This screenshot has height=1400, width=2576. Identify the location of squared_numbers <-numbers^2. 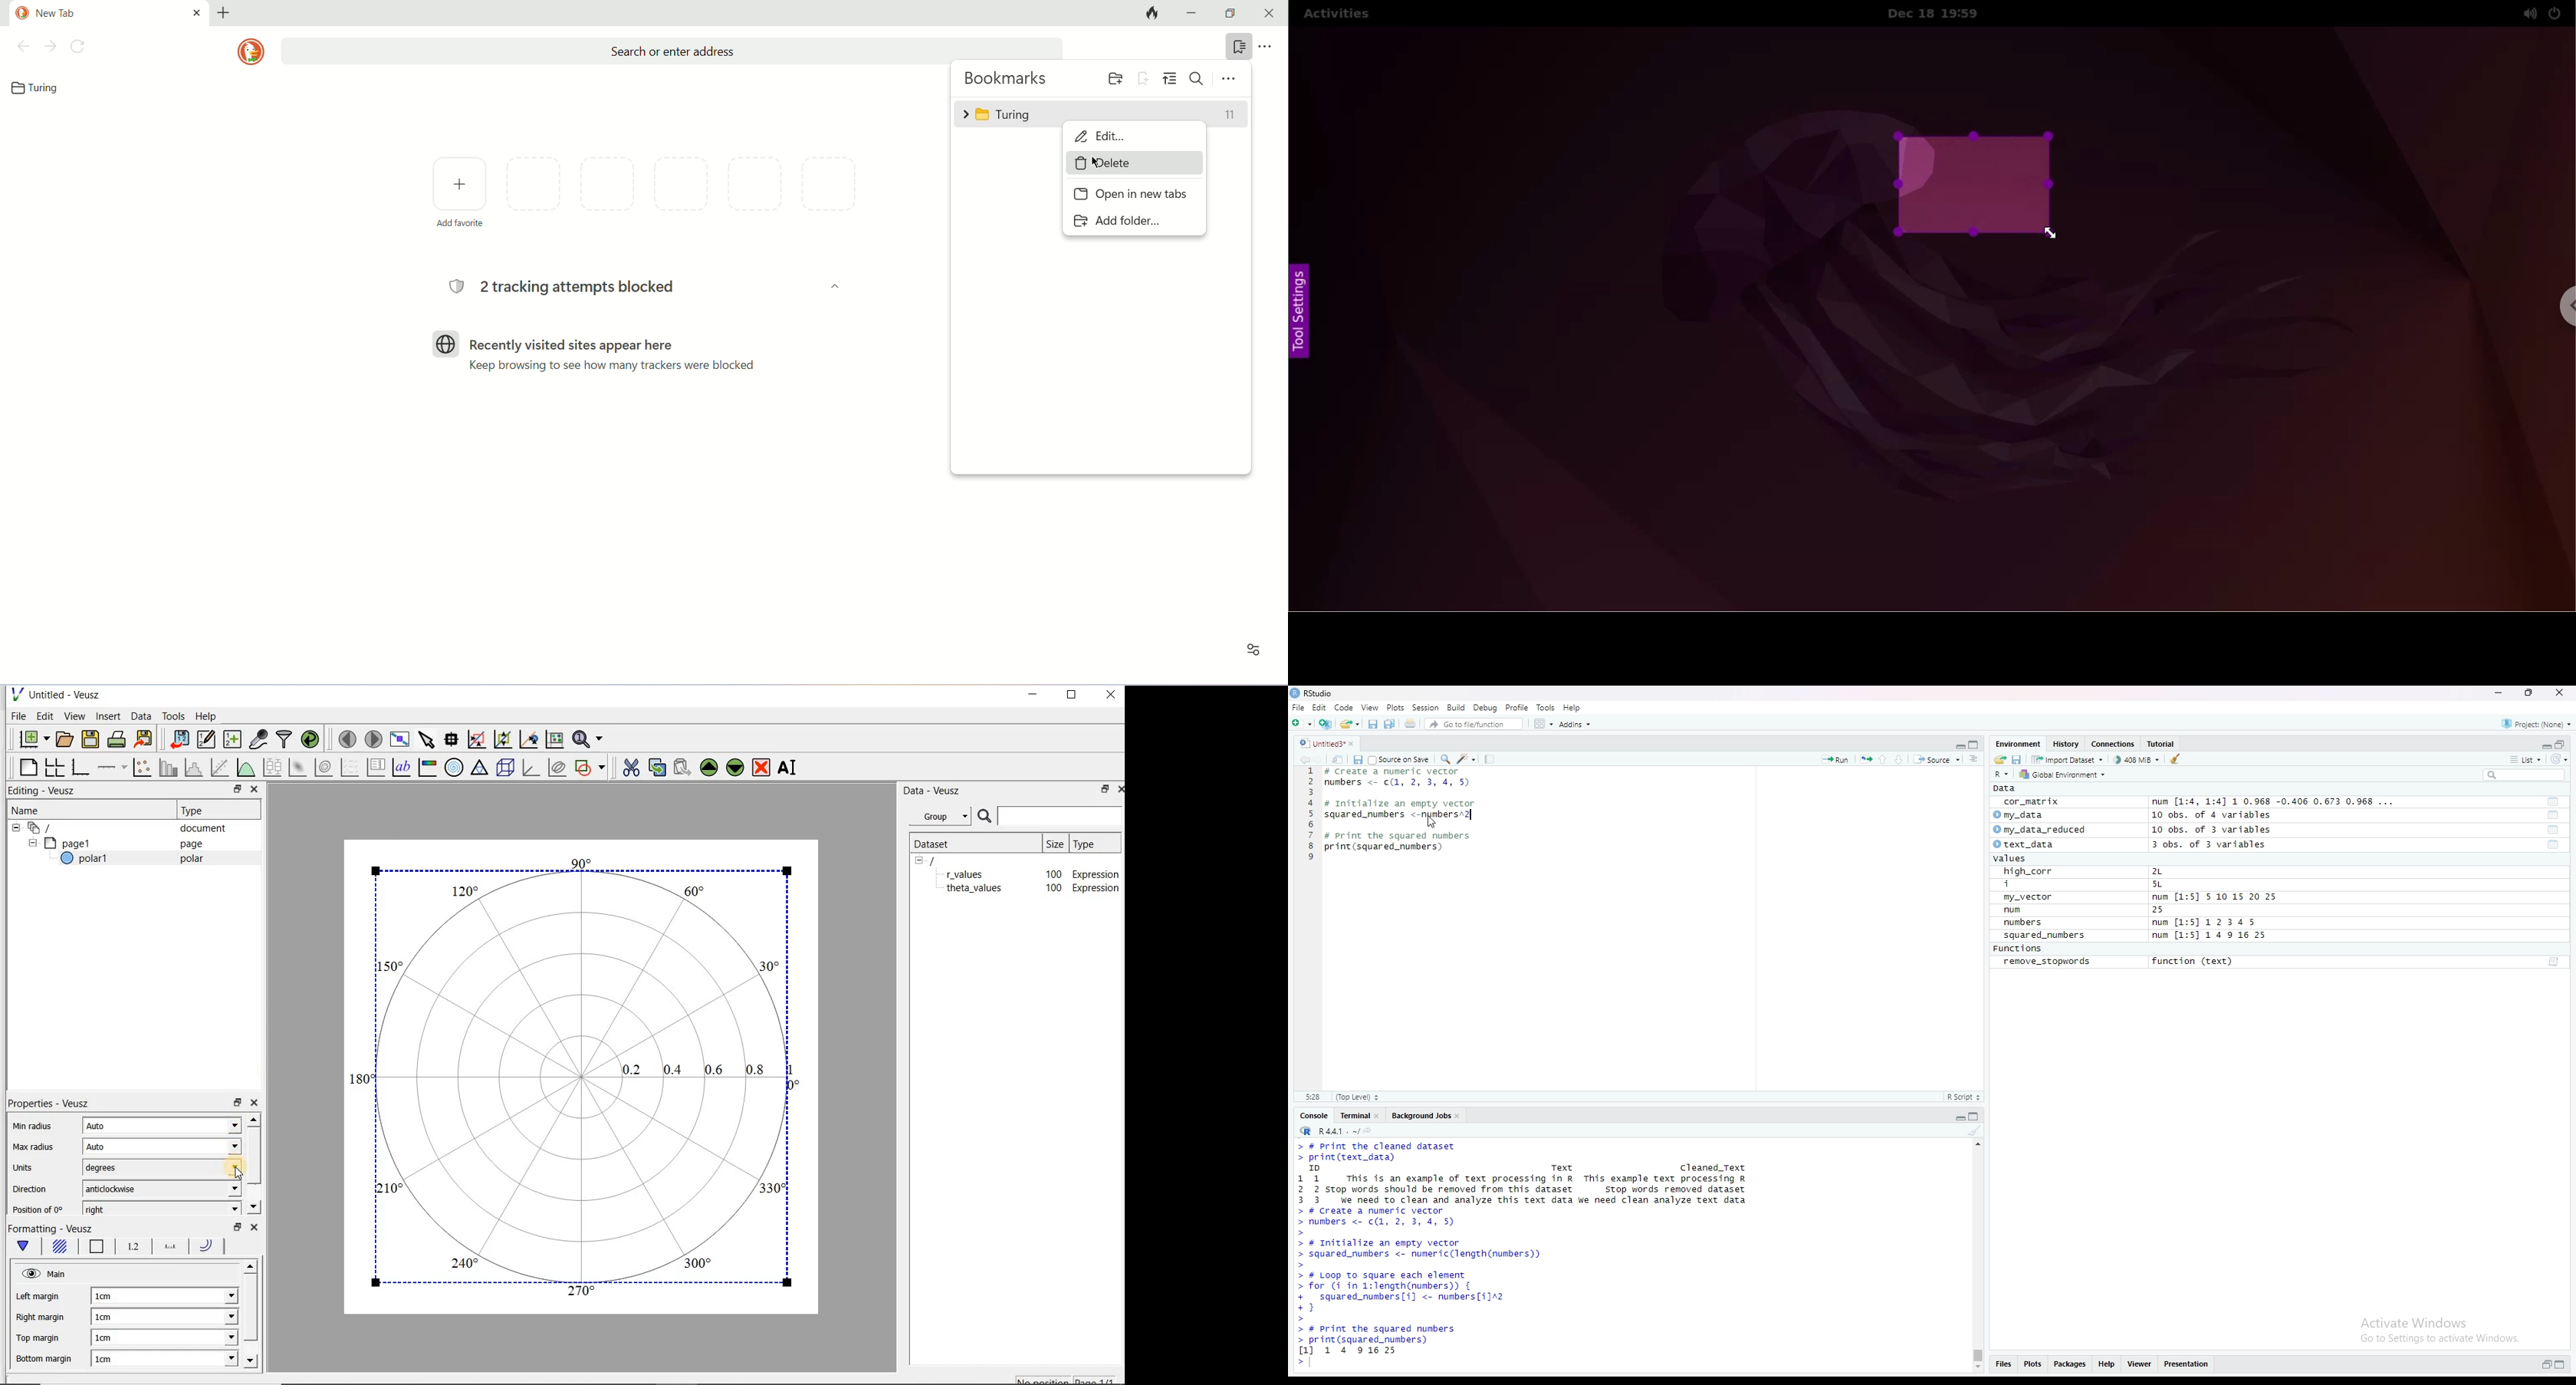
(1401, 815).